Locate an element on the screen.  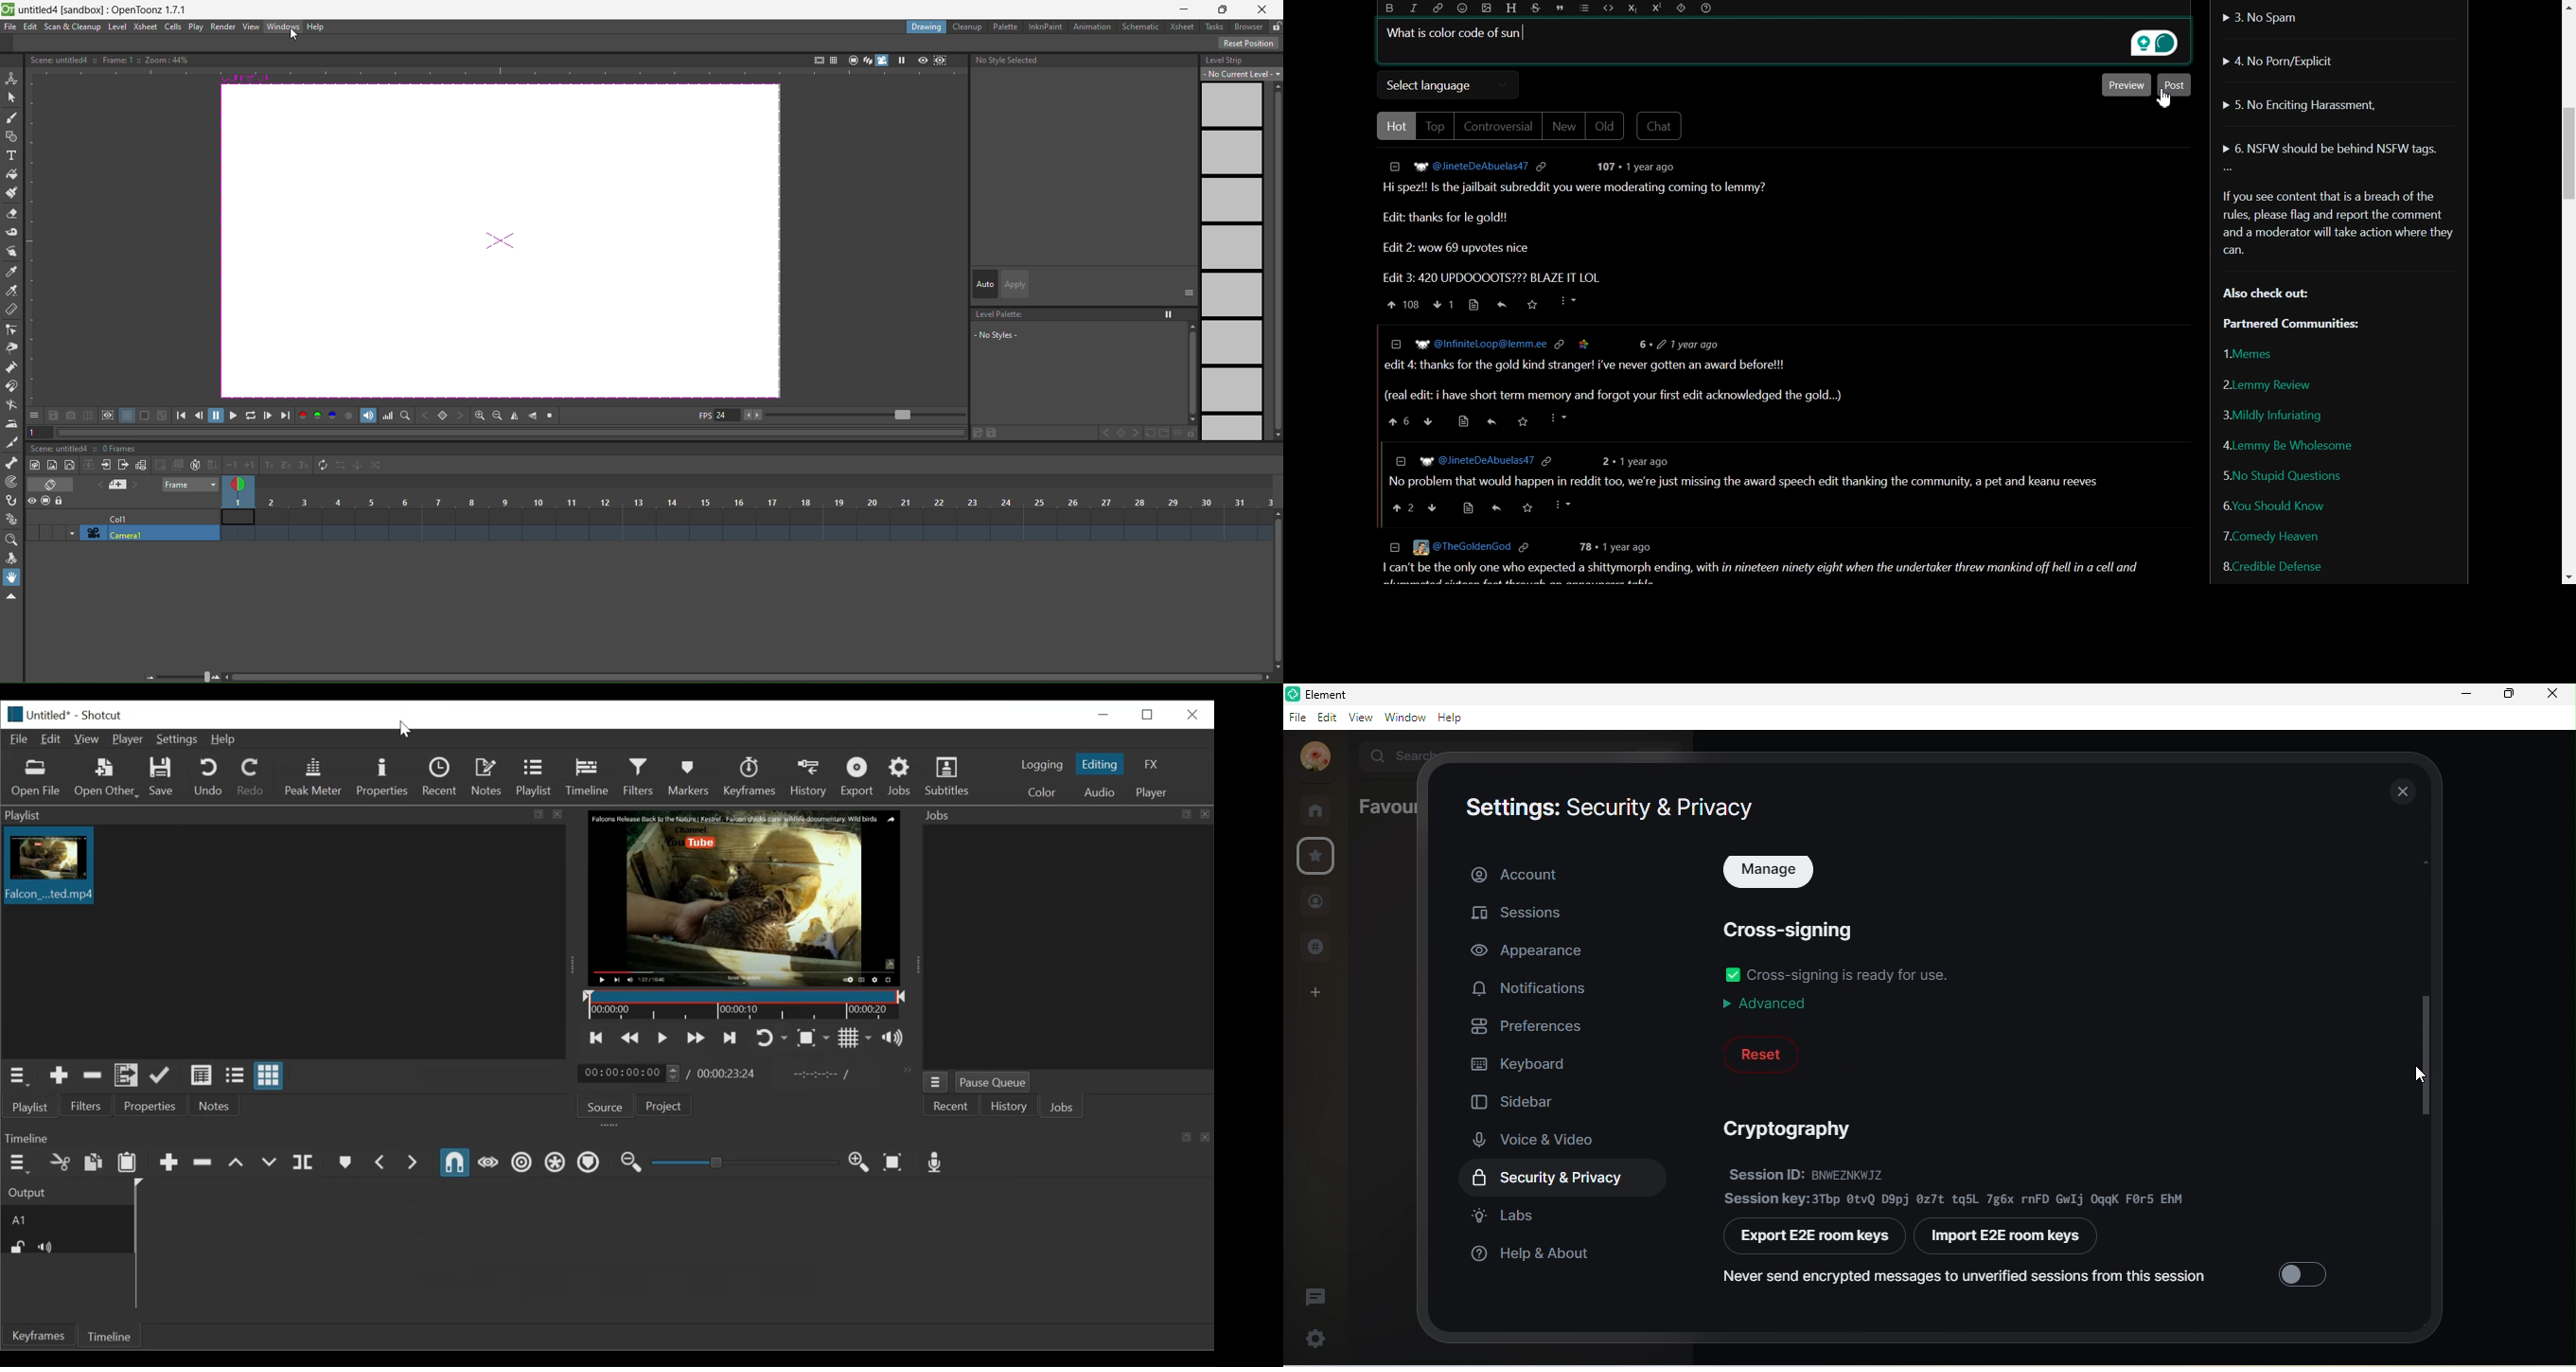
Open file is located at coordinates (36, 778).